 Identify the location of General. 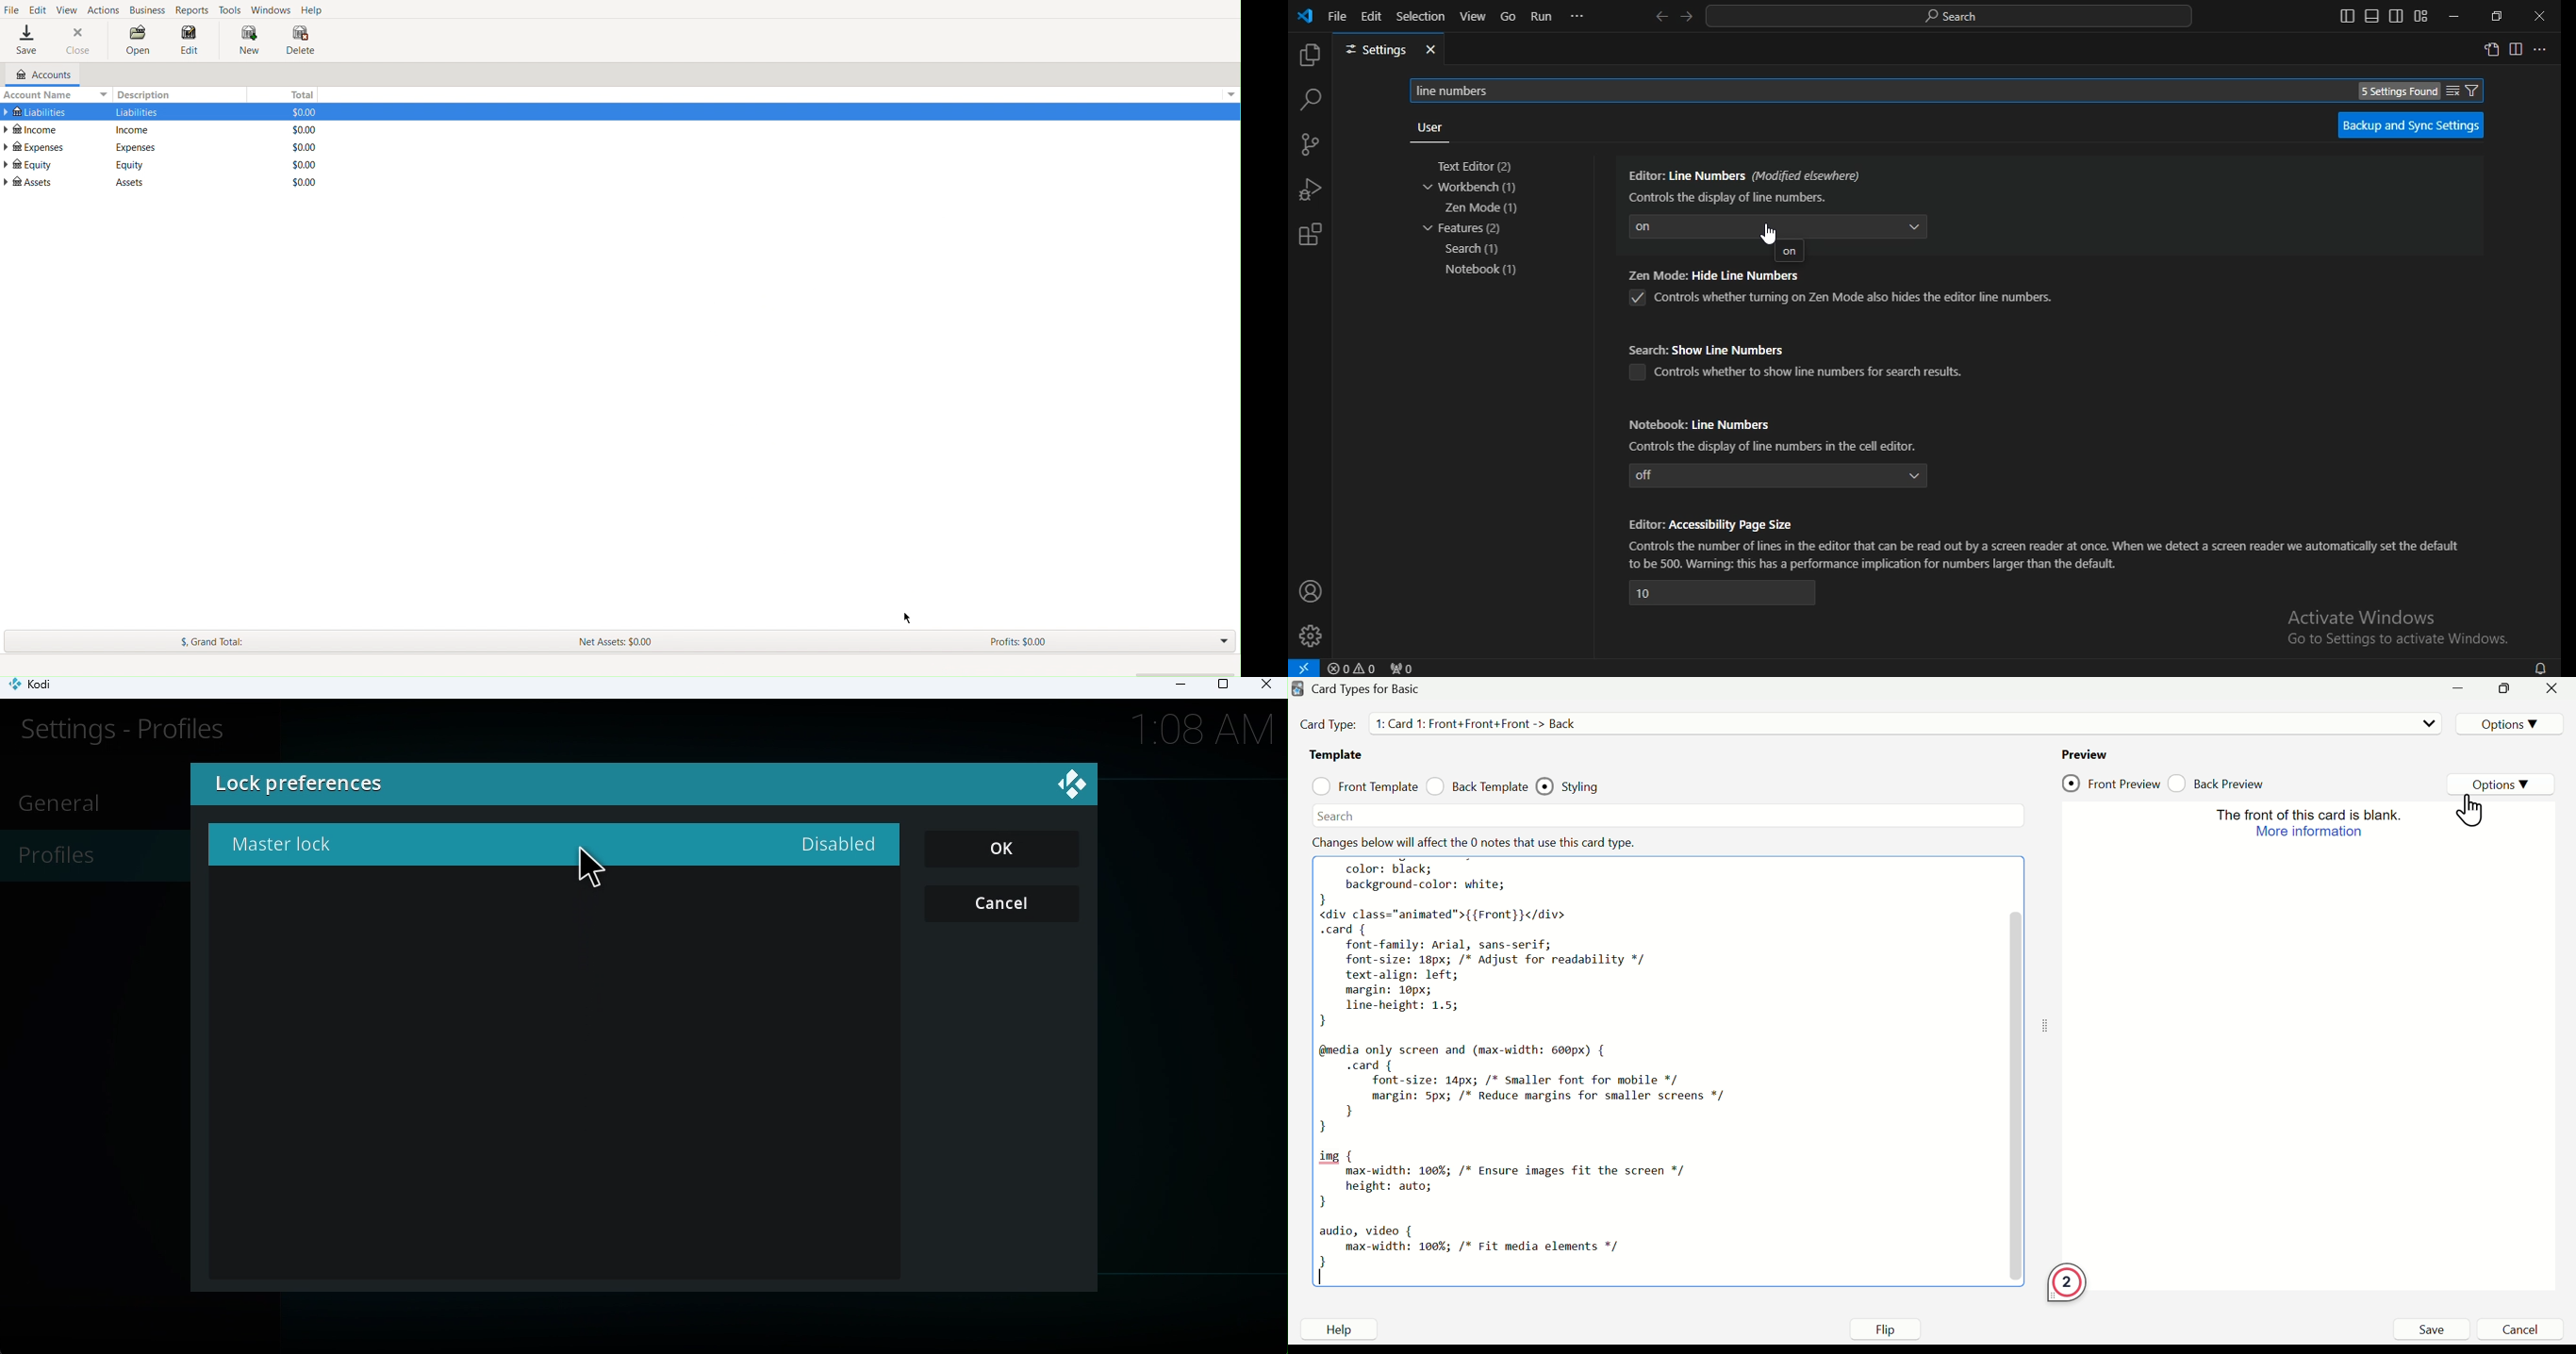
(64, 802).